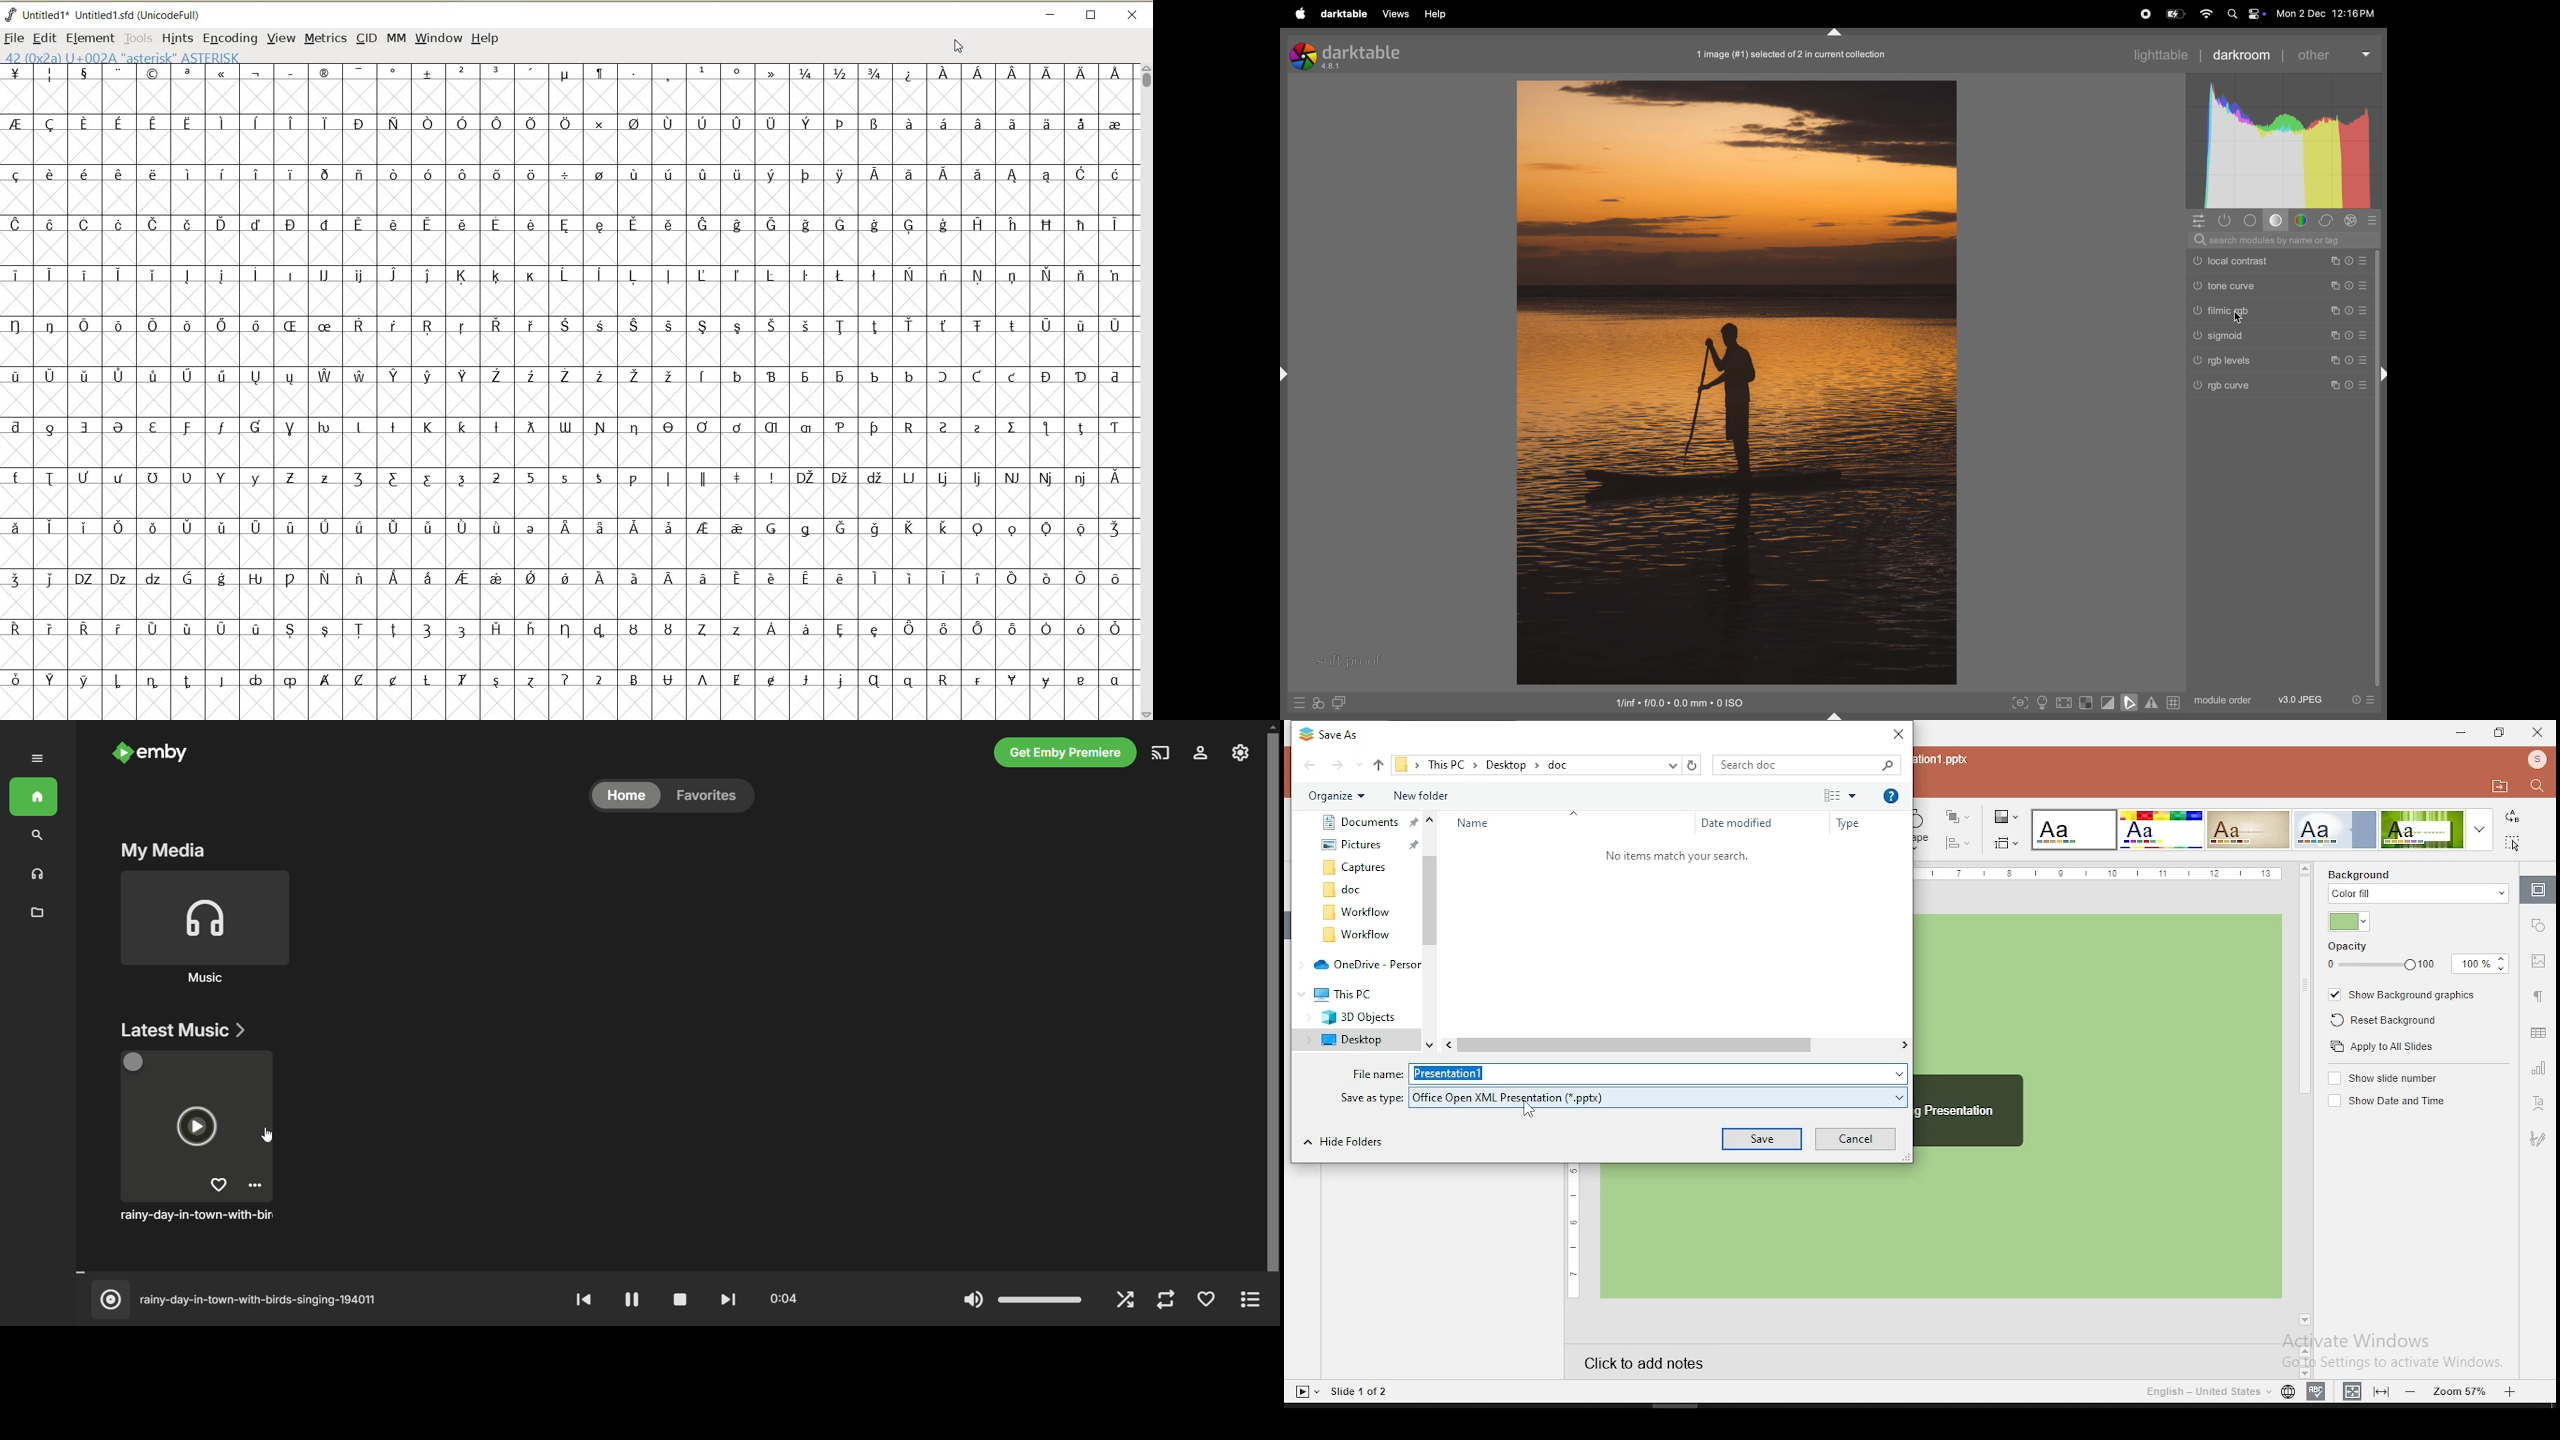 The height and width of the screenshot is (1456, 2576). Describe the element at coordinates (1338, 795) in the screenshot. I see `Organize` at that location.